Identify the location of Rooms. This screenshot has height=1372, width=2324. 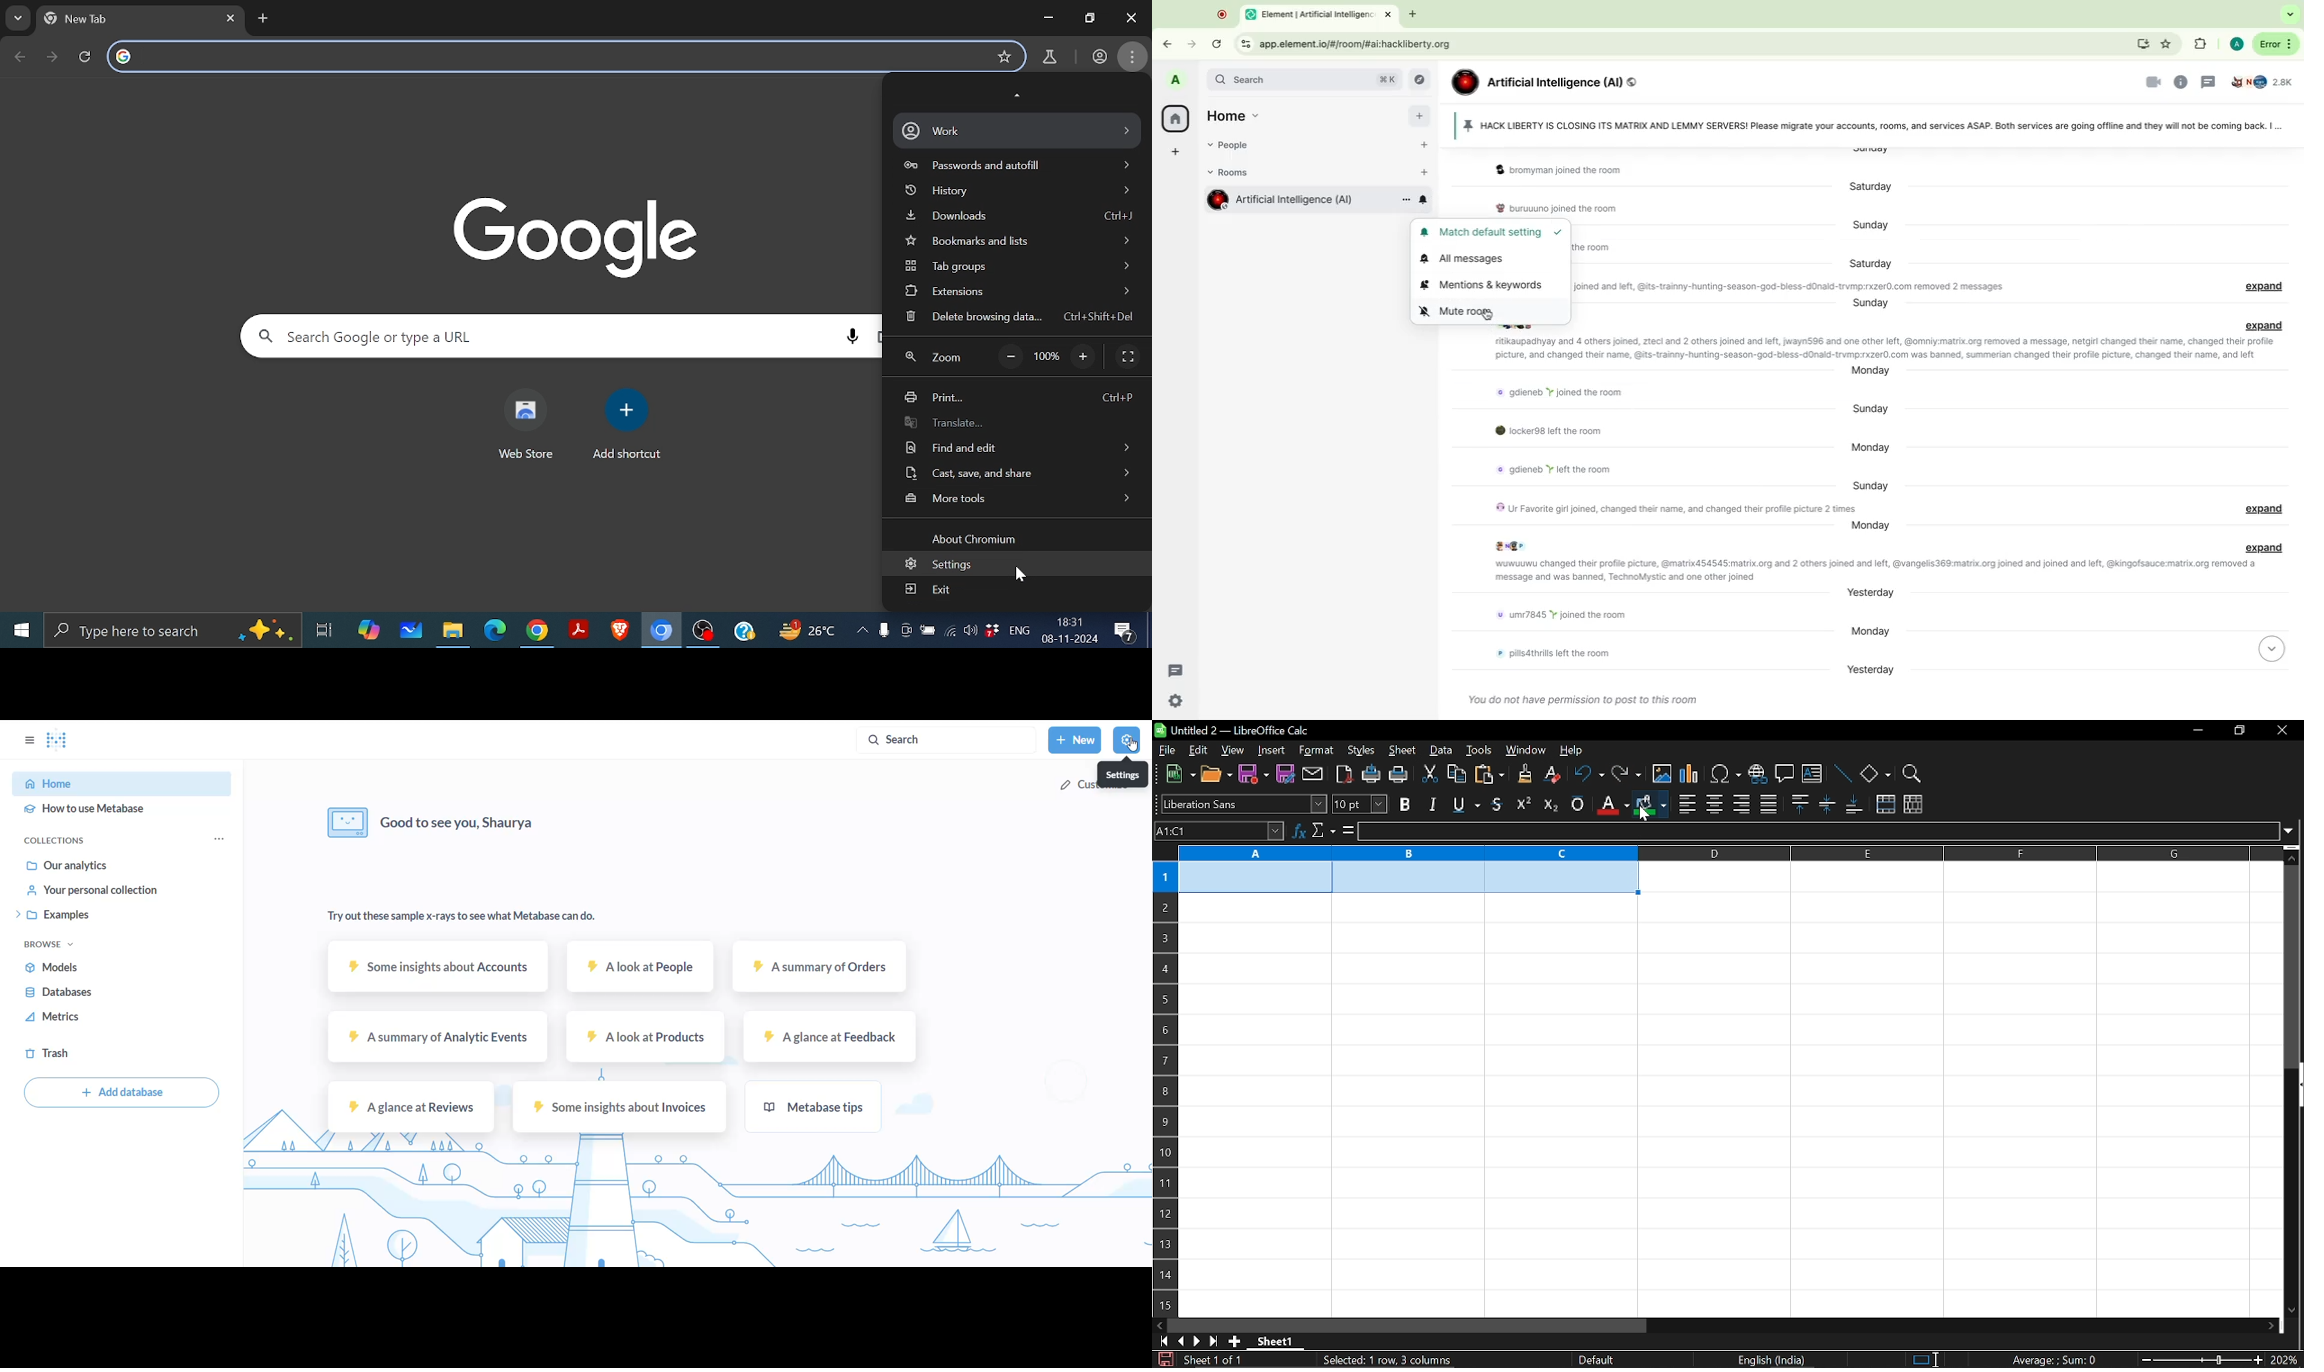
(1234, 173).